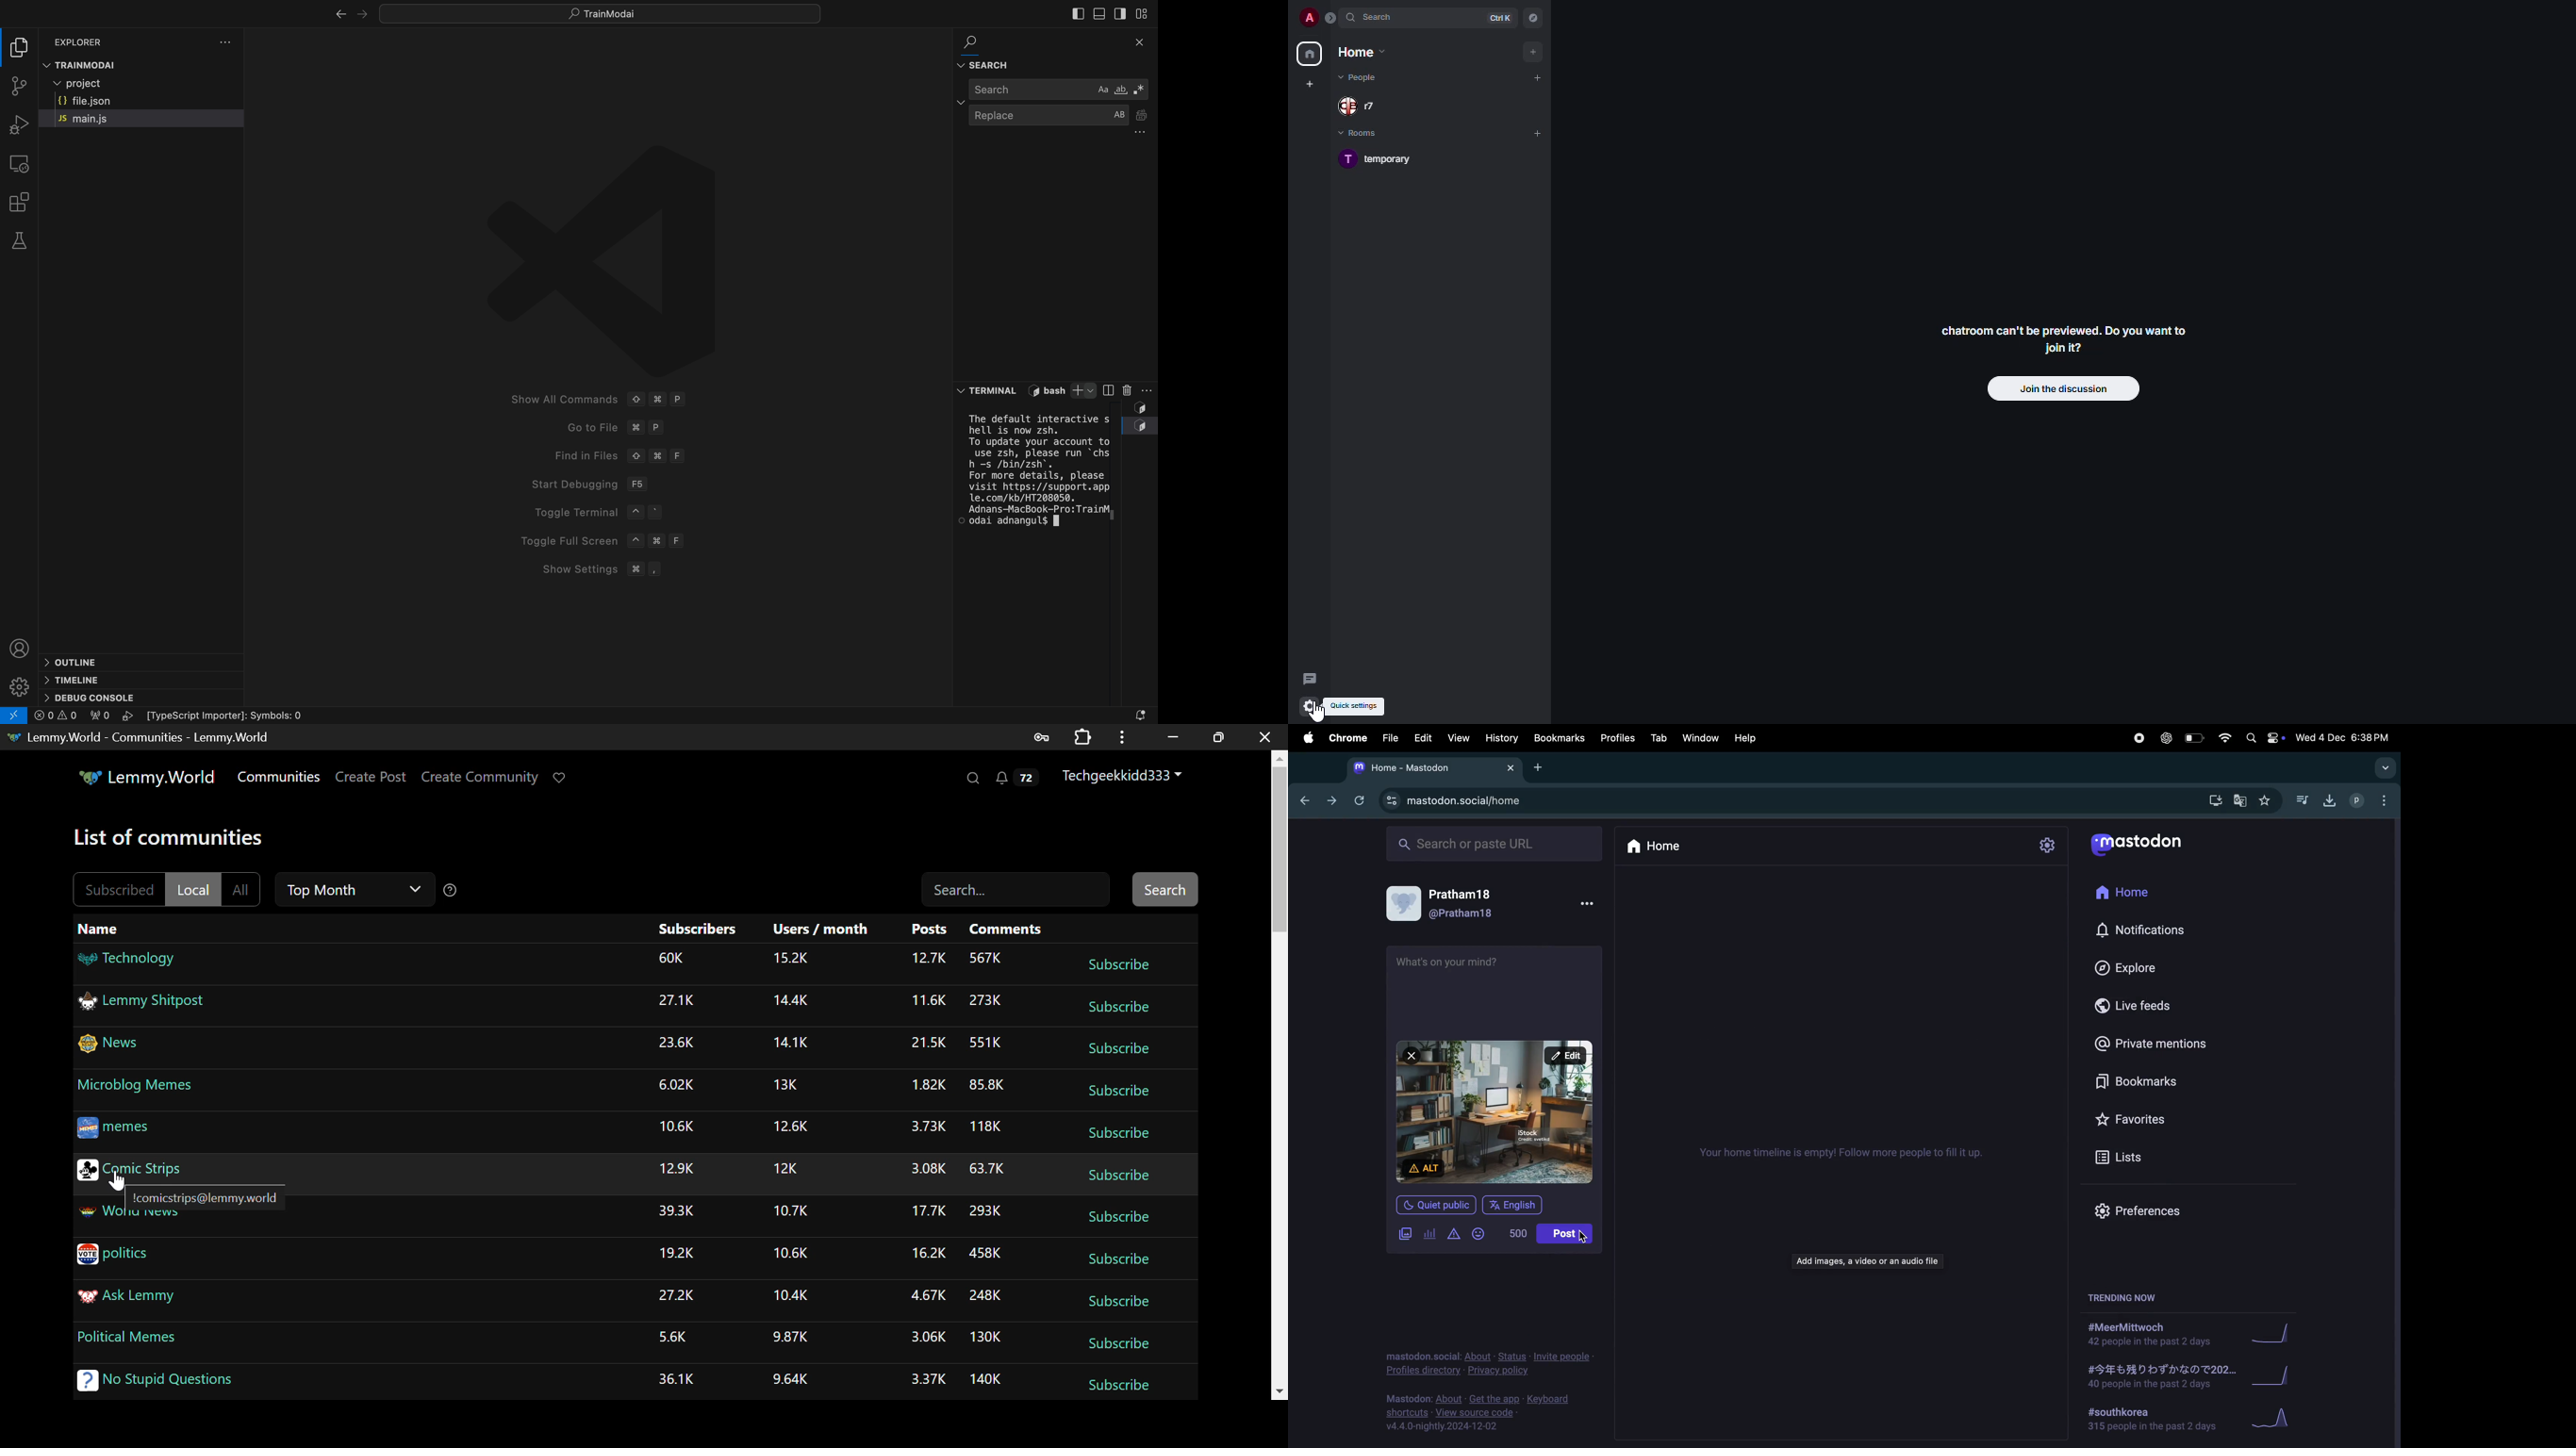 This screenshot has width=2576, height=1456. I want to click on apple menu, so click(1306, 738).